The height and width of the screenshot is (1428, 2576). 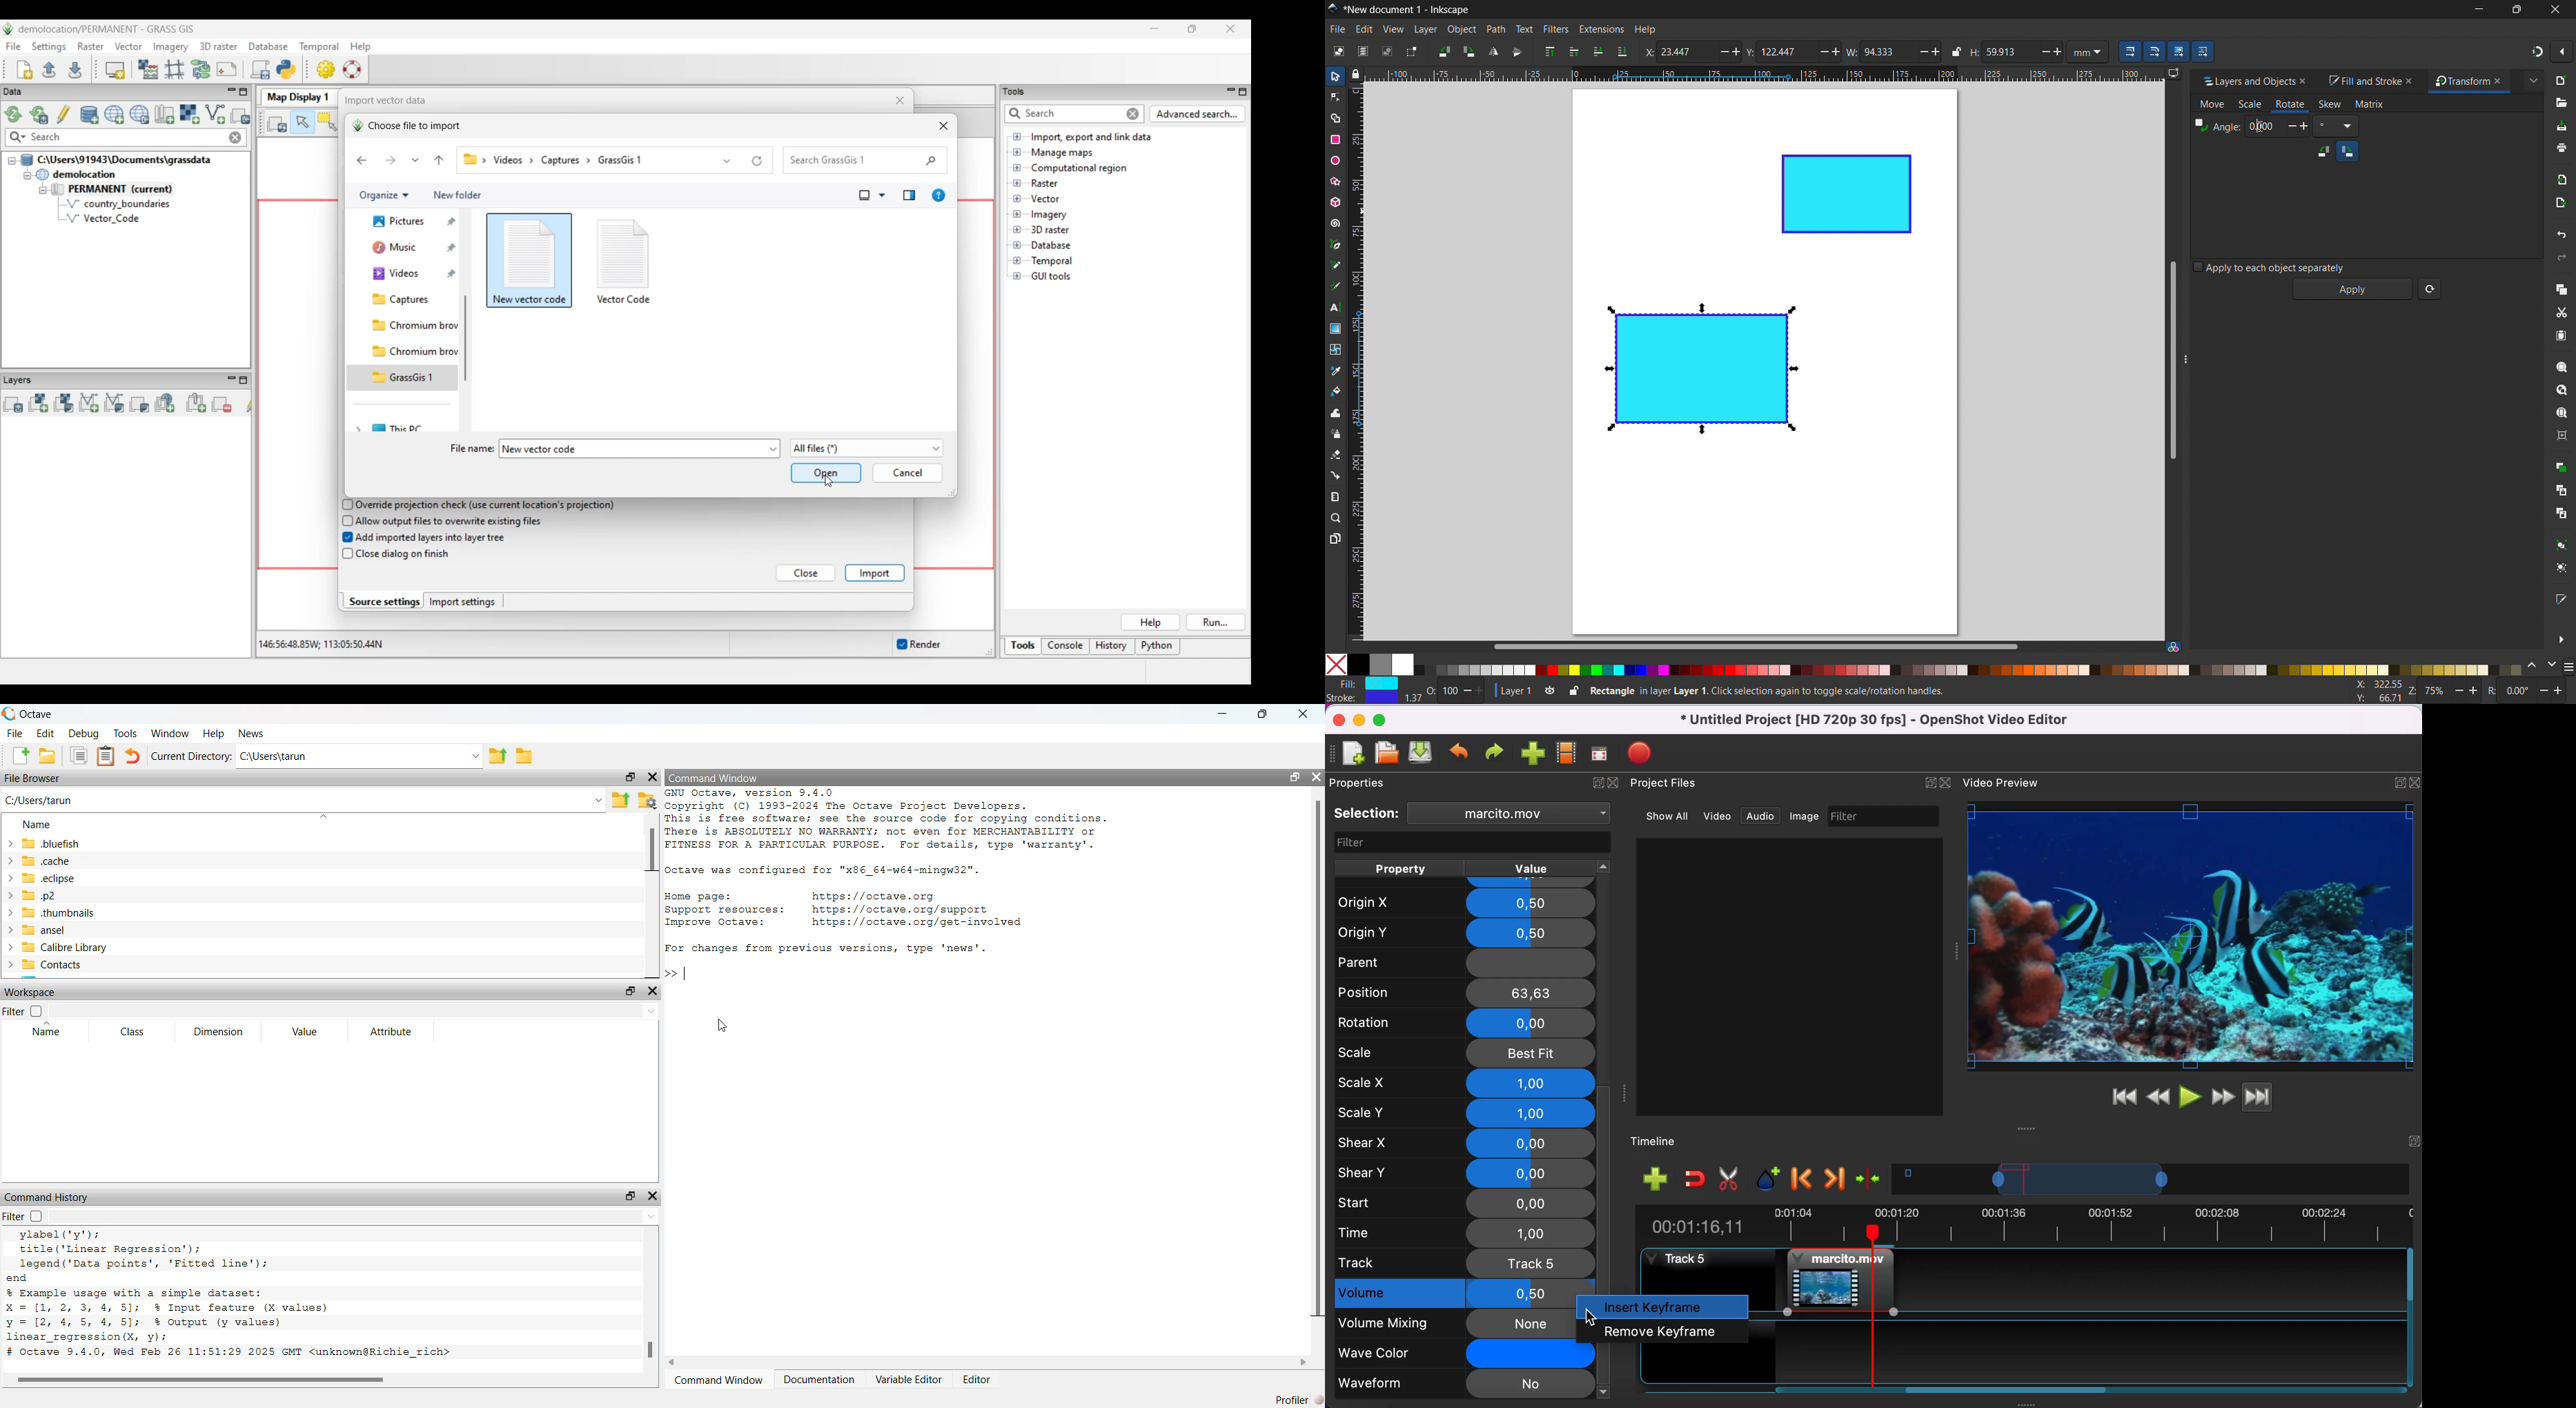 I want to click on caligraphy tool, so click(x=1334, y=286).